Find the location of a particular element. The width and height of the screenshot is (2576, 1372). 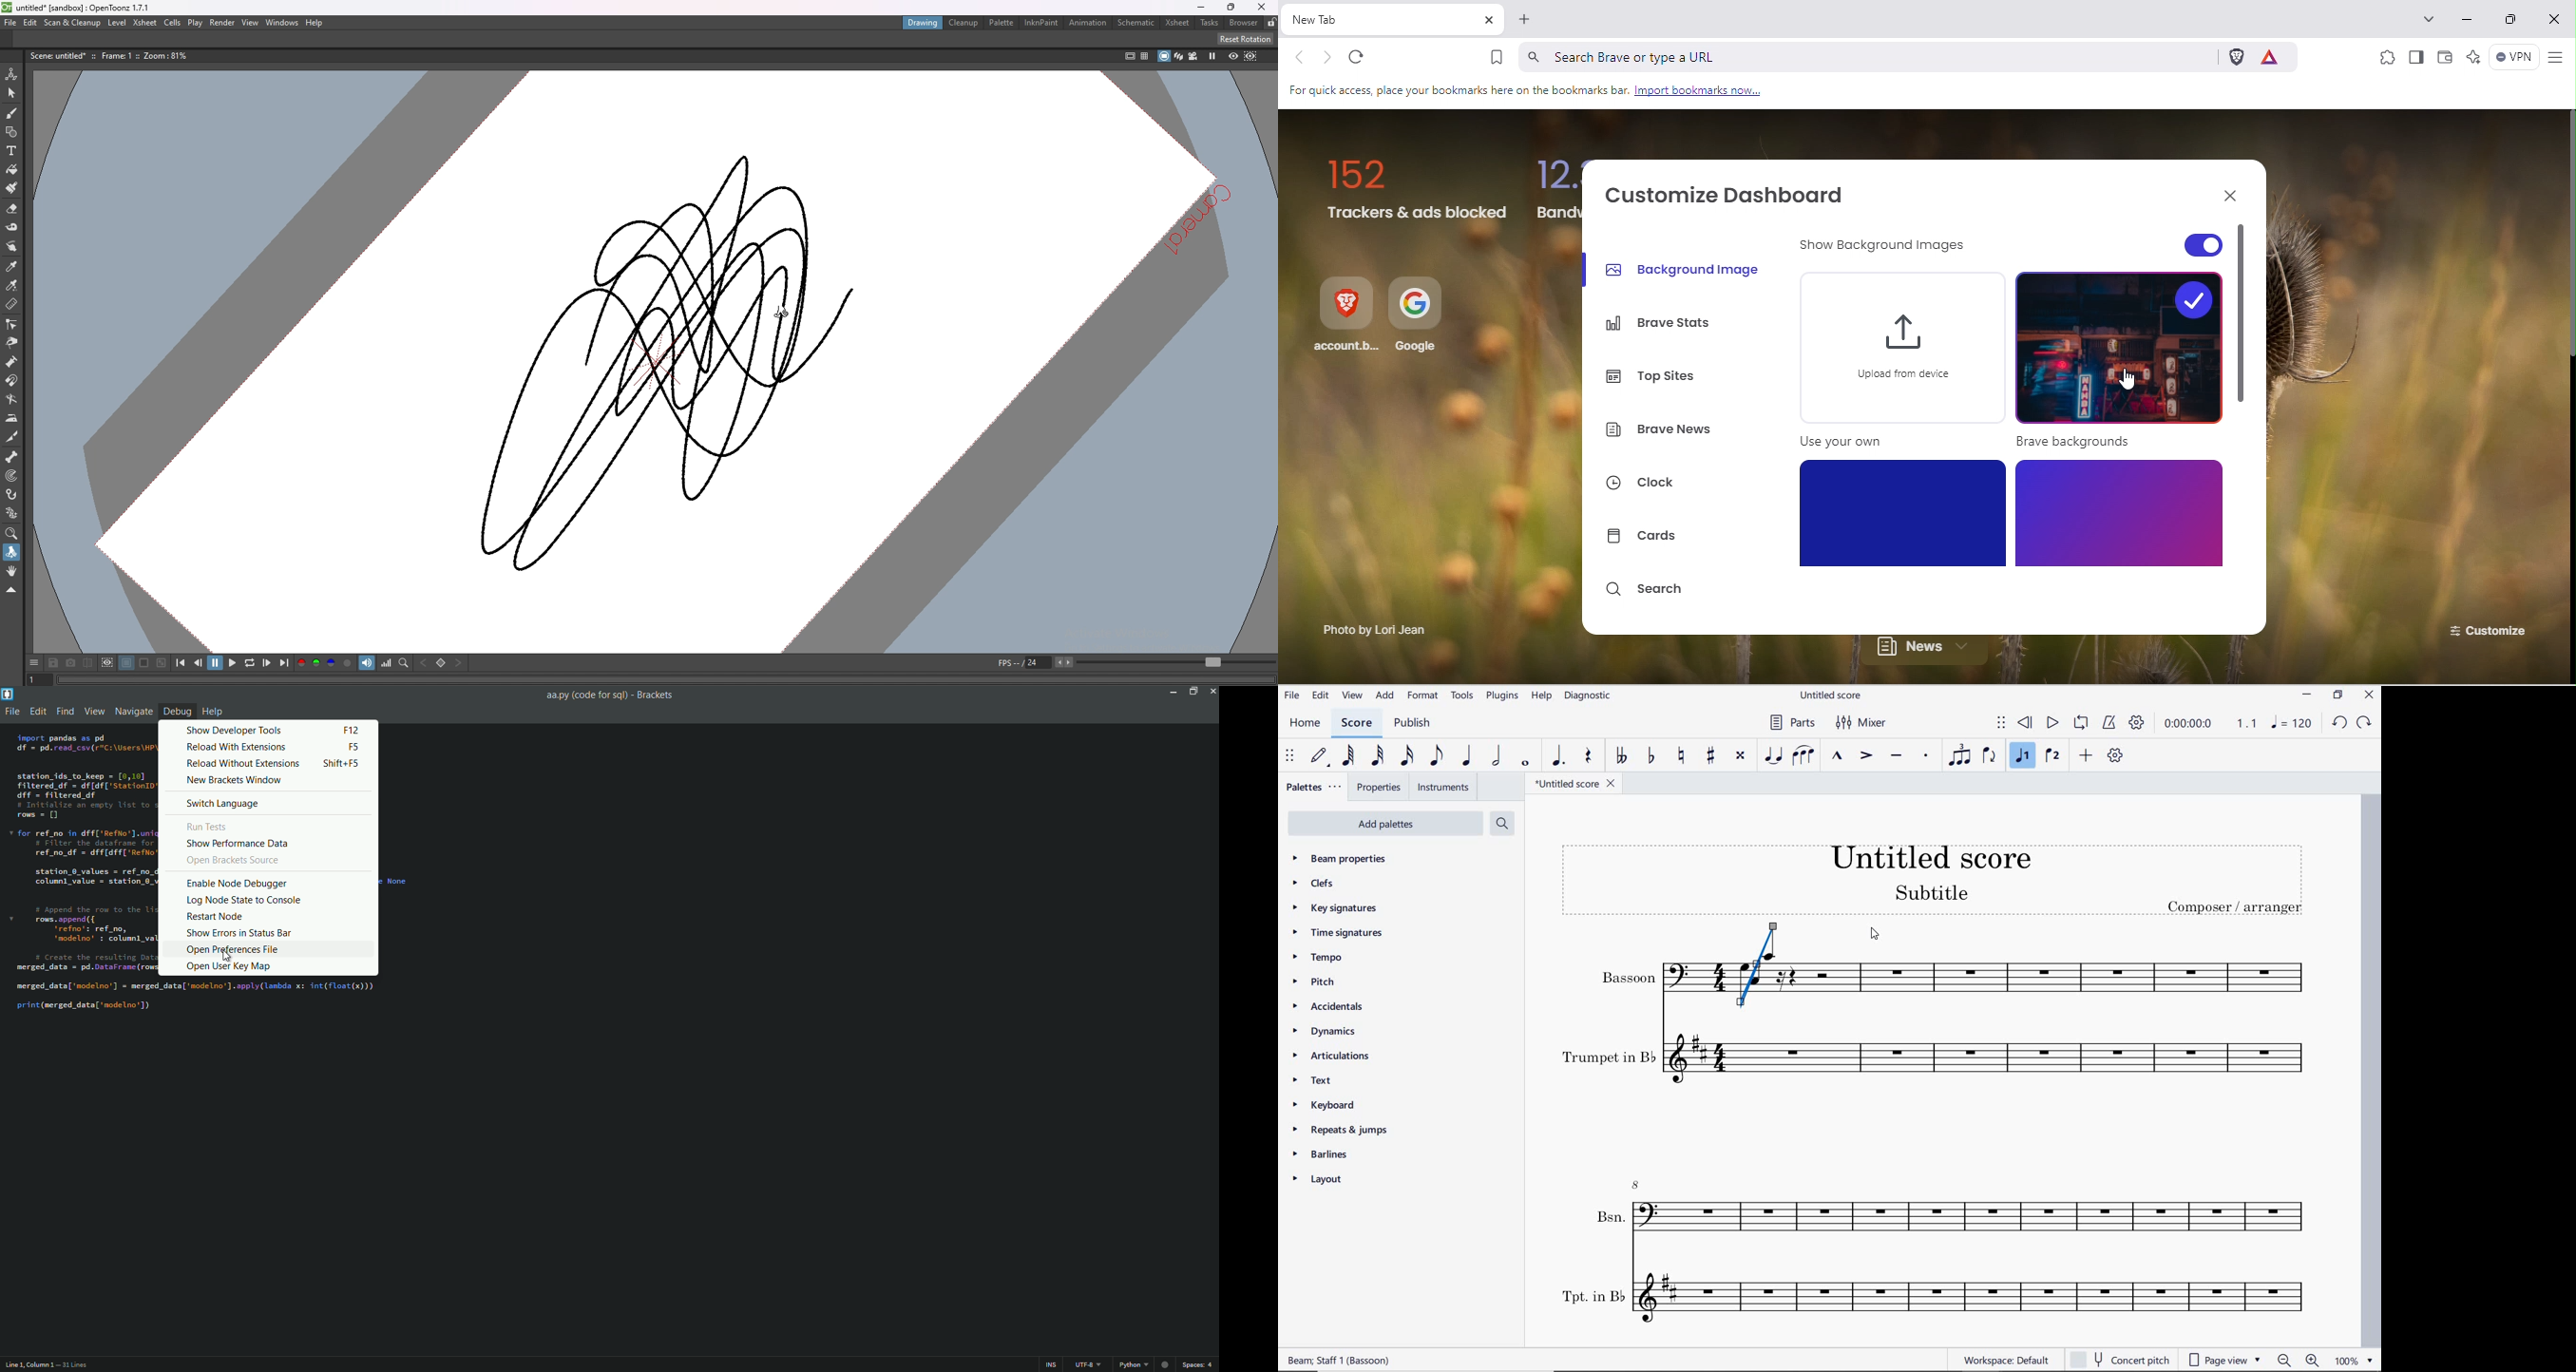

toggle double-sharp is located at coordinates (1741, 756).